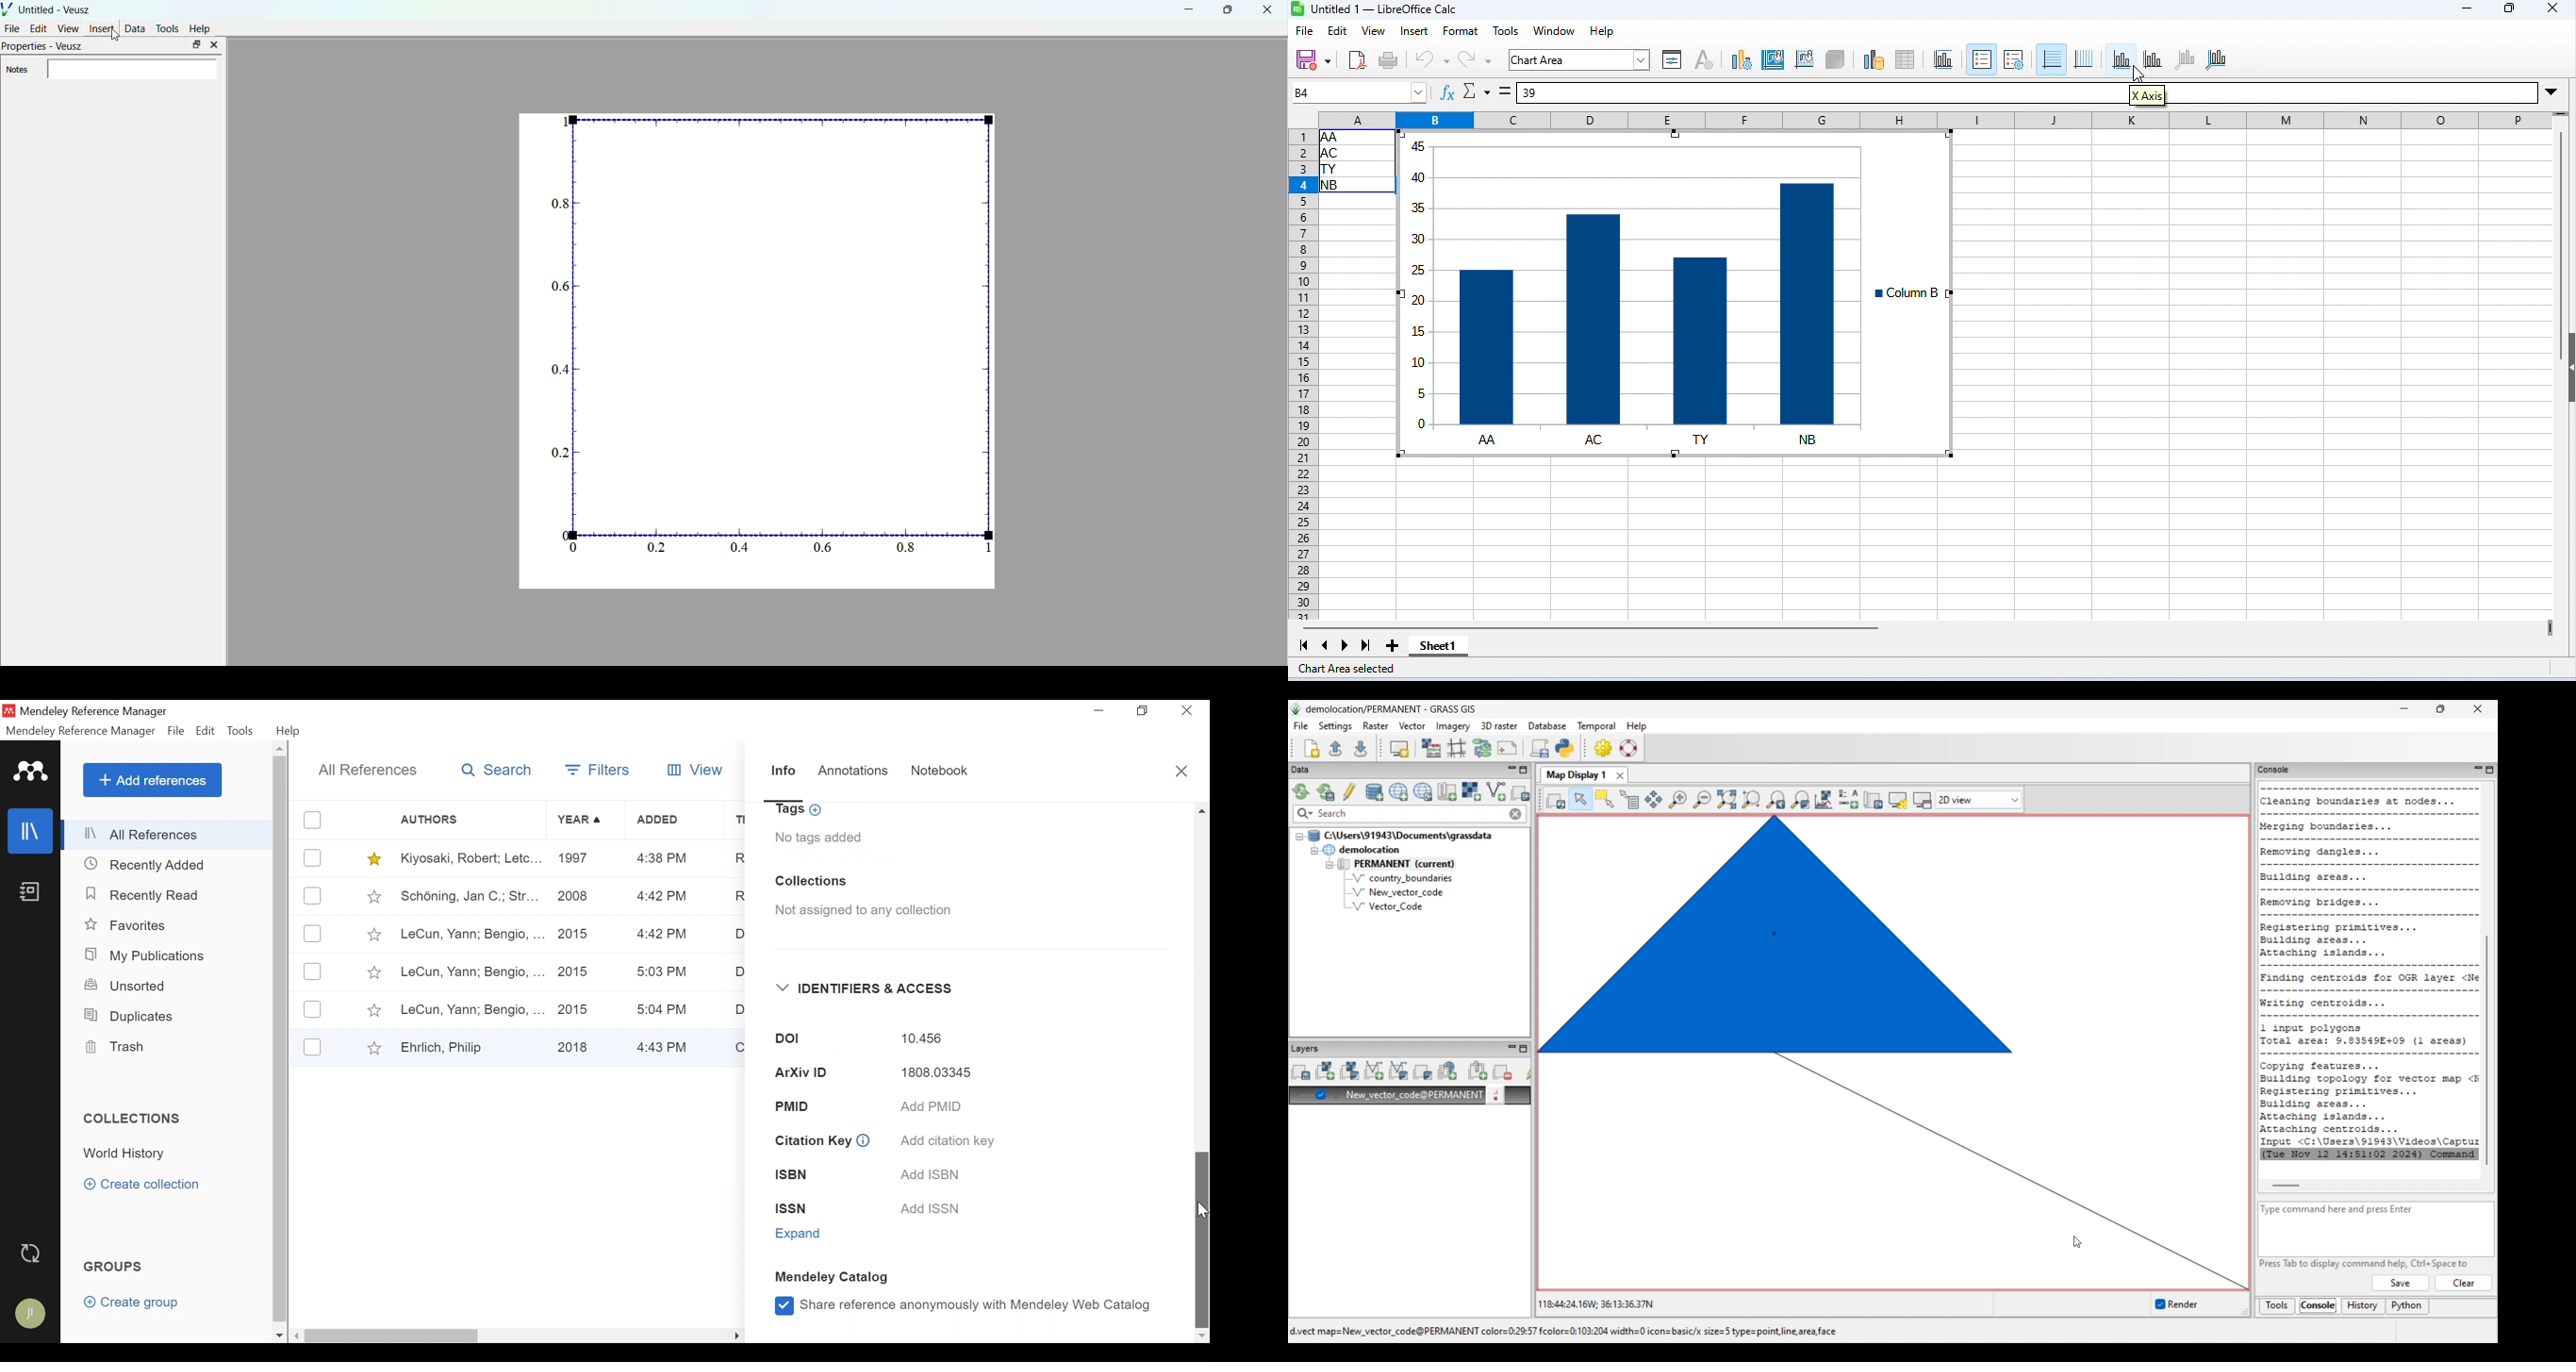 This screenshot has width=2576, height=1372. What do you see at coordinates (373, 973) in the screenshot?
I see `(un)select favorite` at bounding box center [373, 973].